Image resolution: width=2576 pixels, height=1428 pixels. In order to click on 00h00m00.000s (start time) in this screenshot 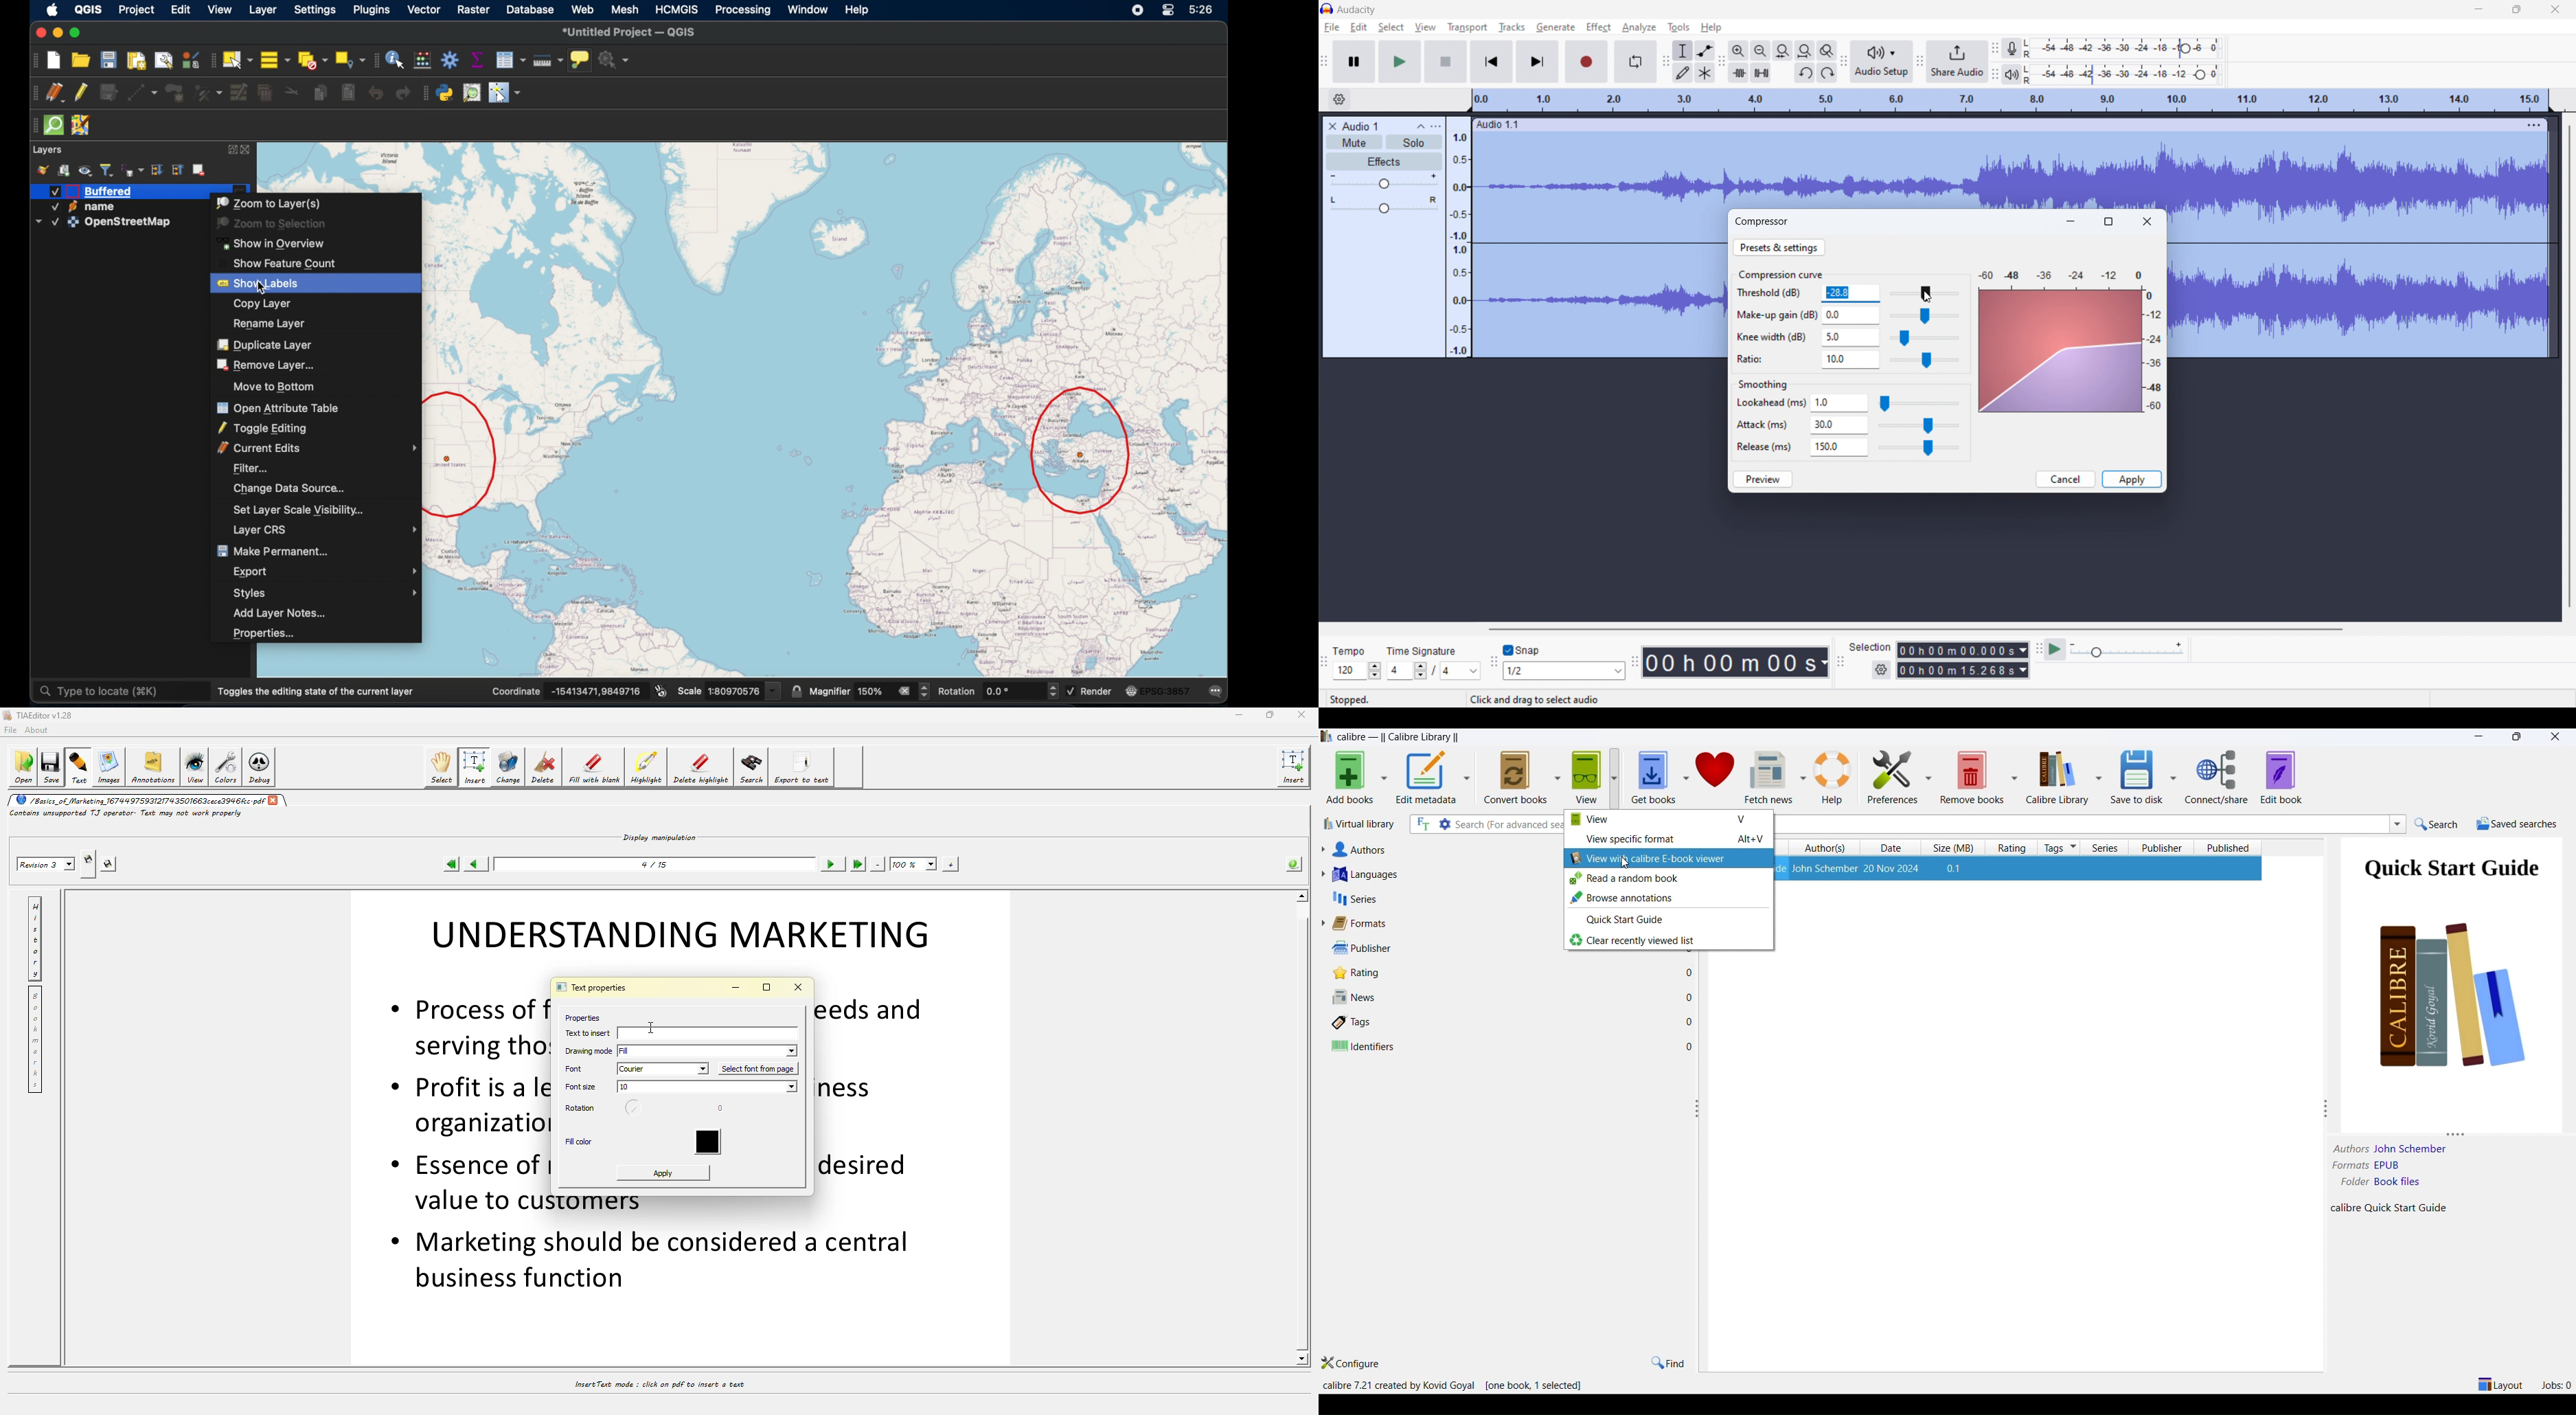, I will do `click(1962, 647)`.